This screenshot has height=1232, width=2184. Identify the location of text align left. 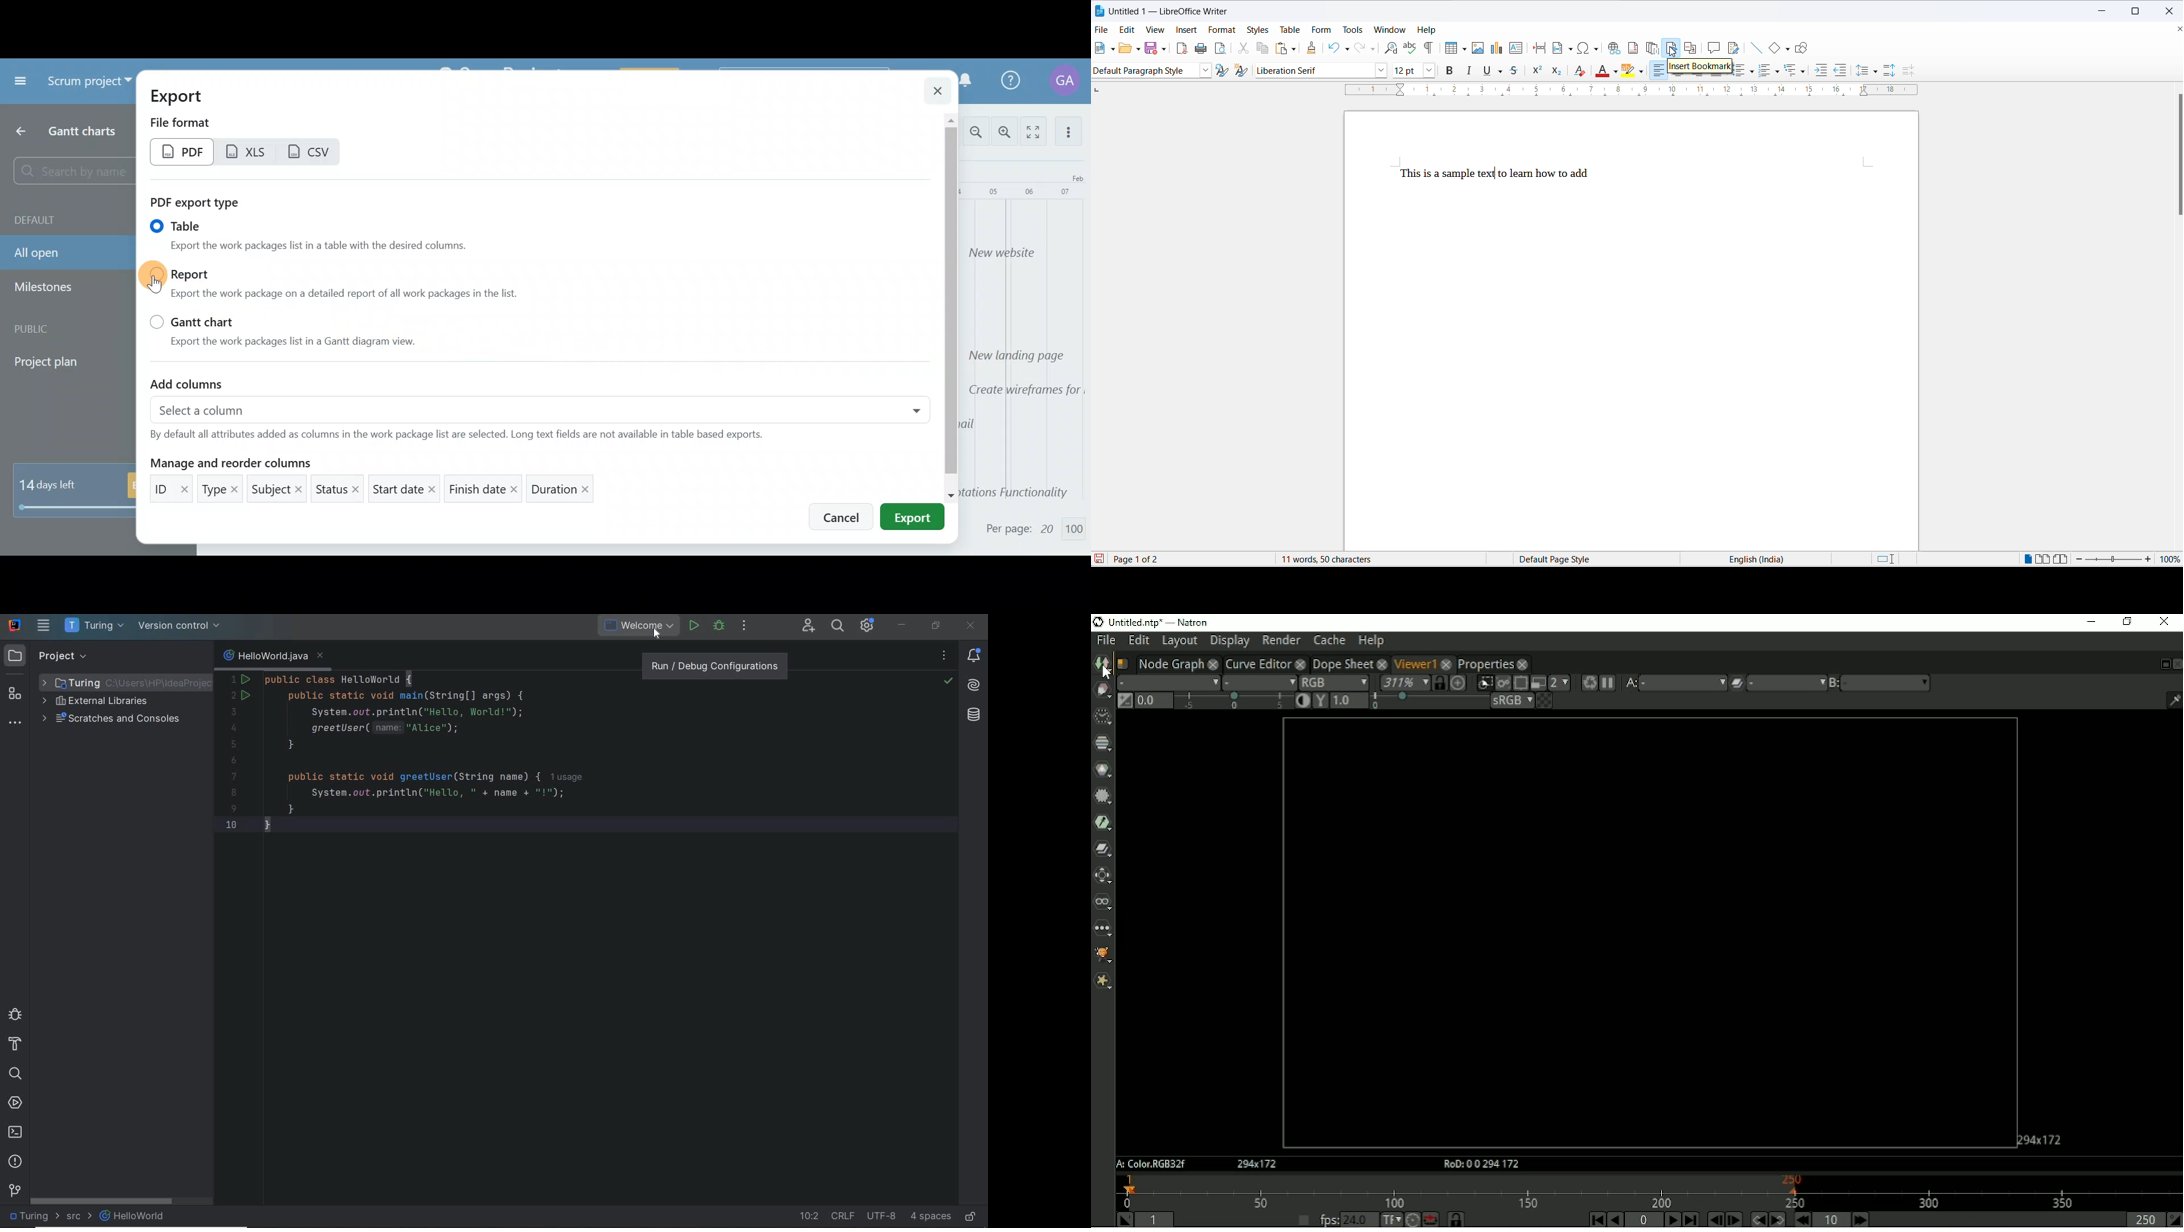
(1657, 70).